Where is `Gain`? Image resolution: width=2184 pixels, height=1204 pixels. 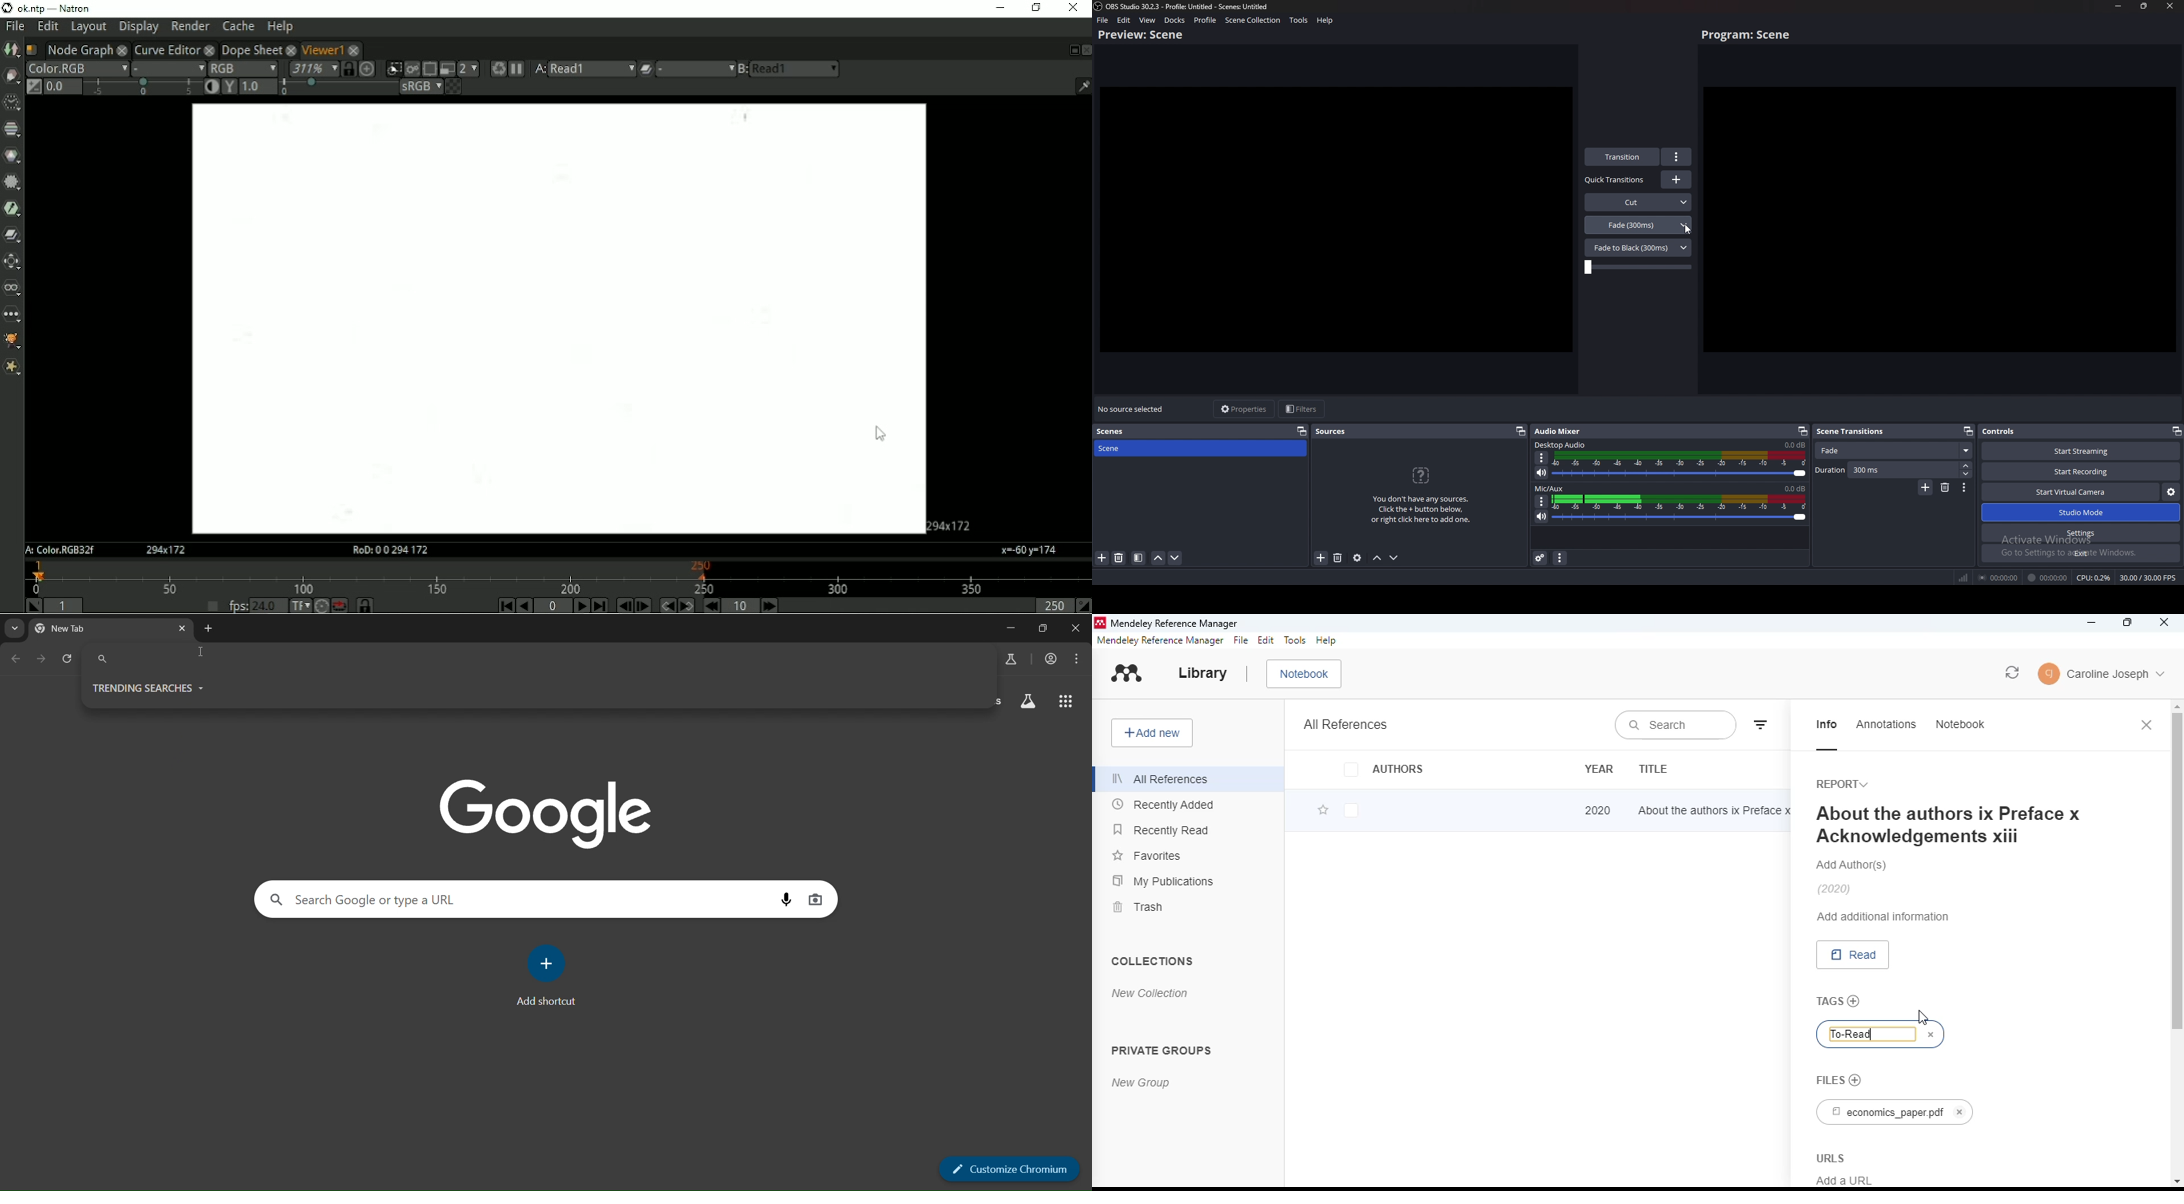
Gain is located at coordinates (63, 87).